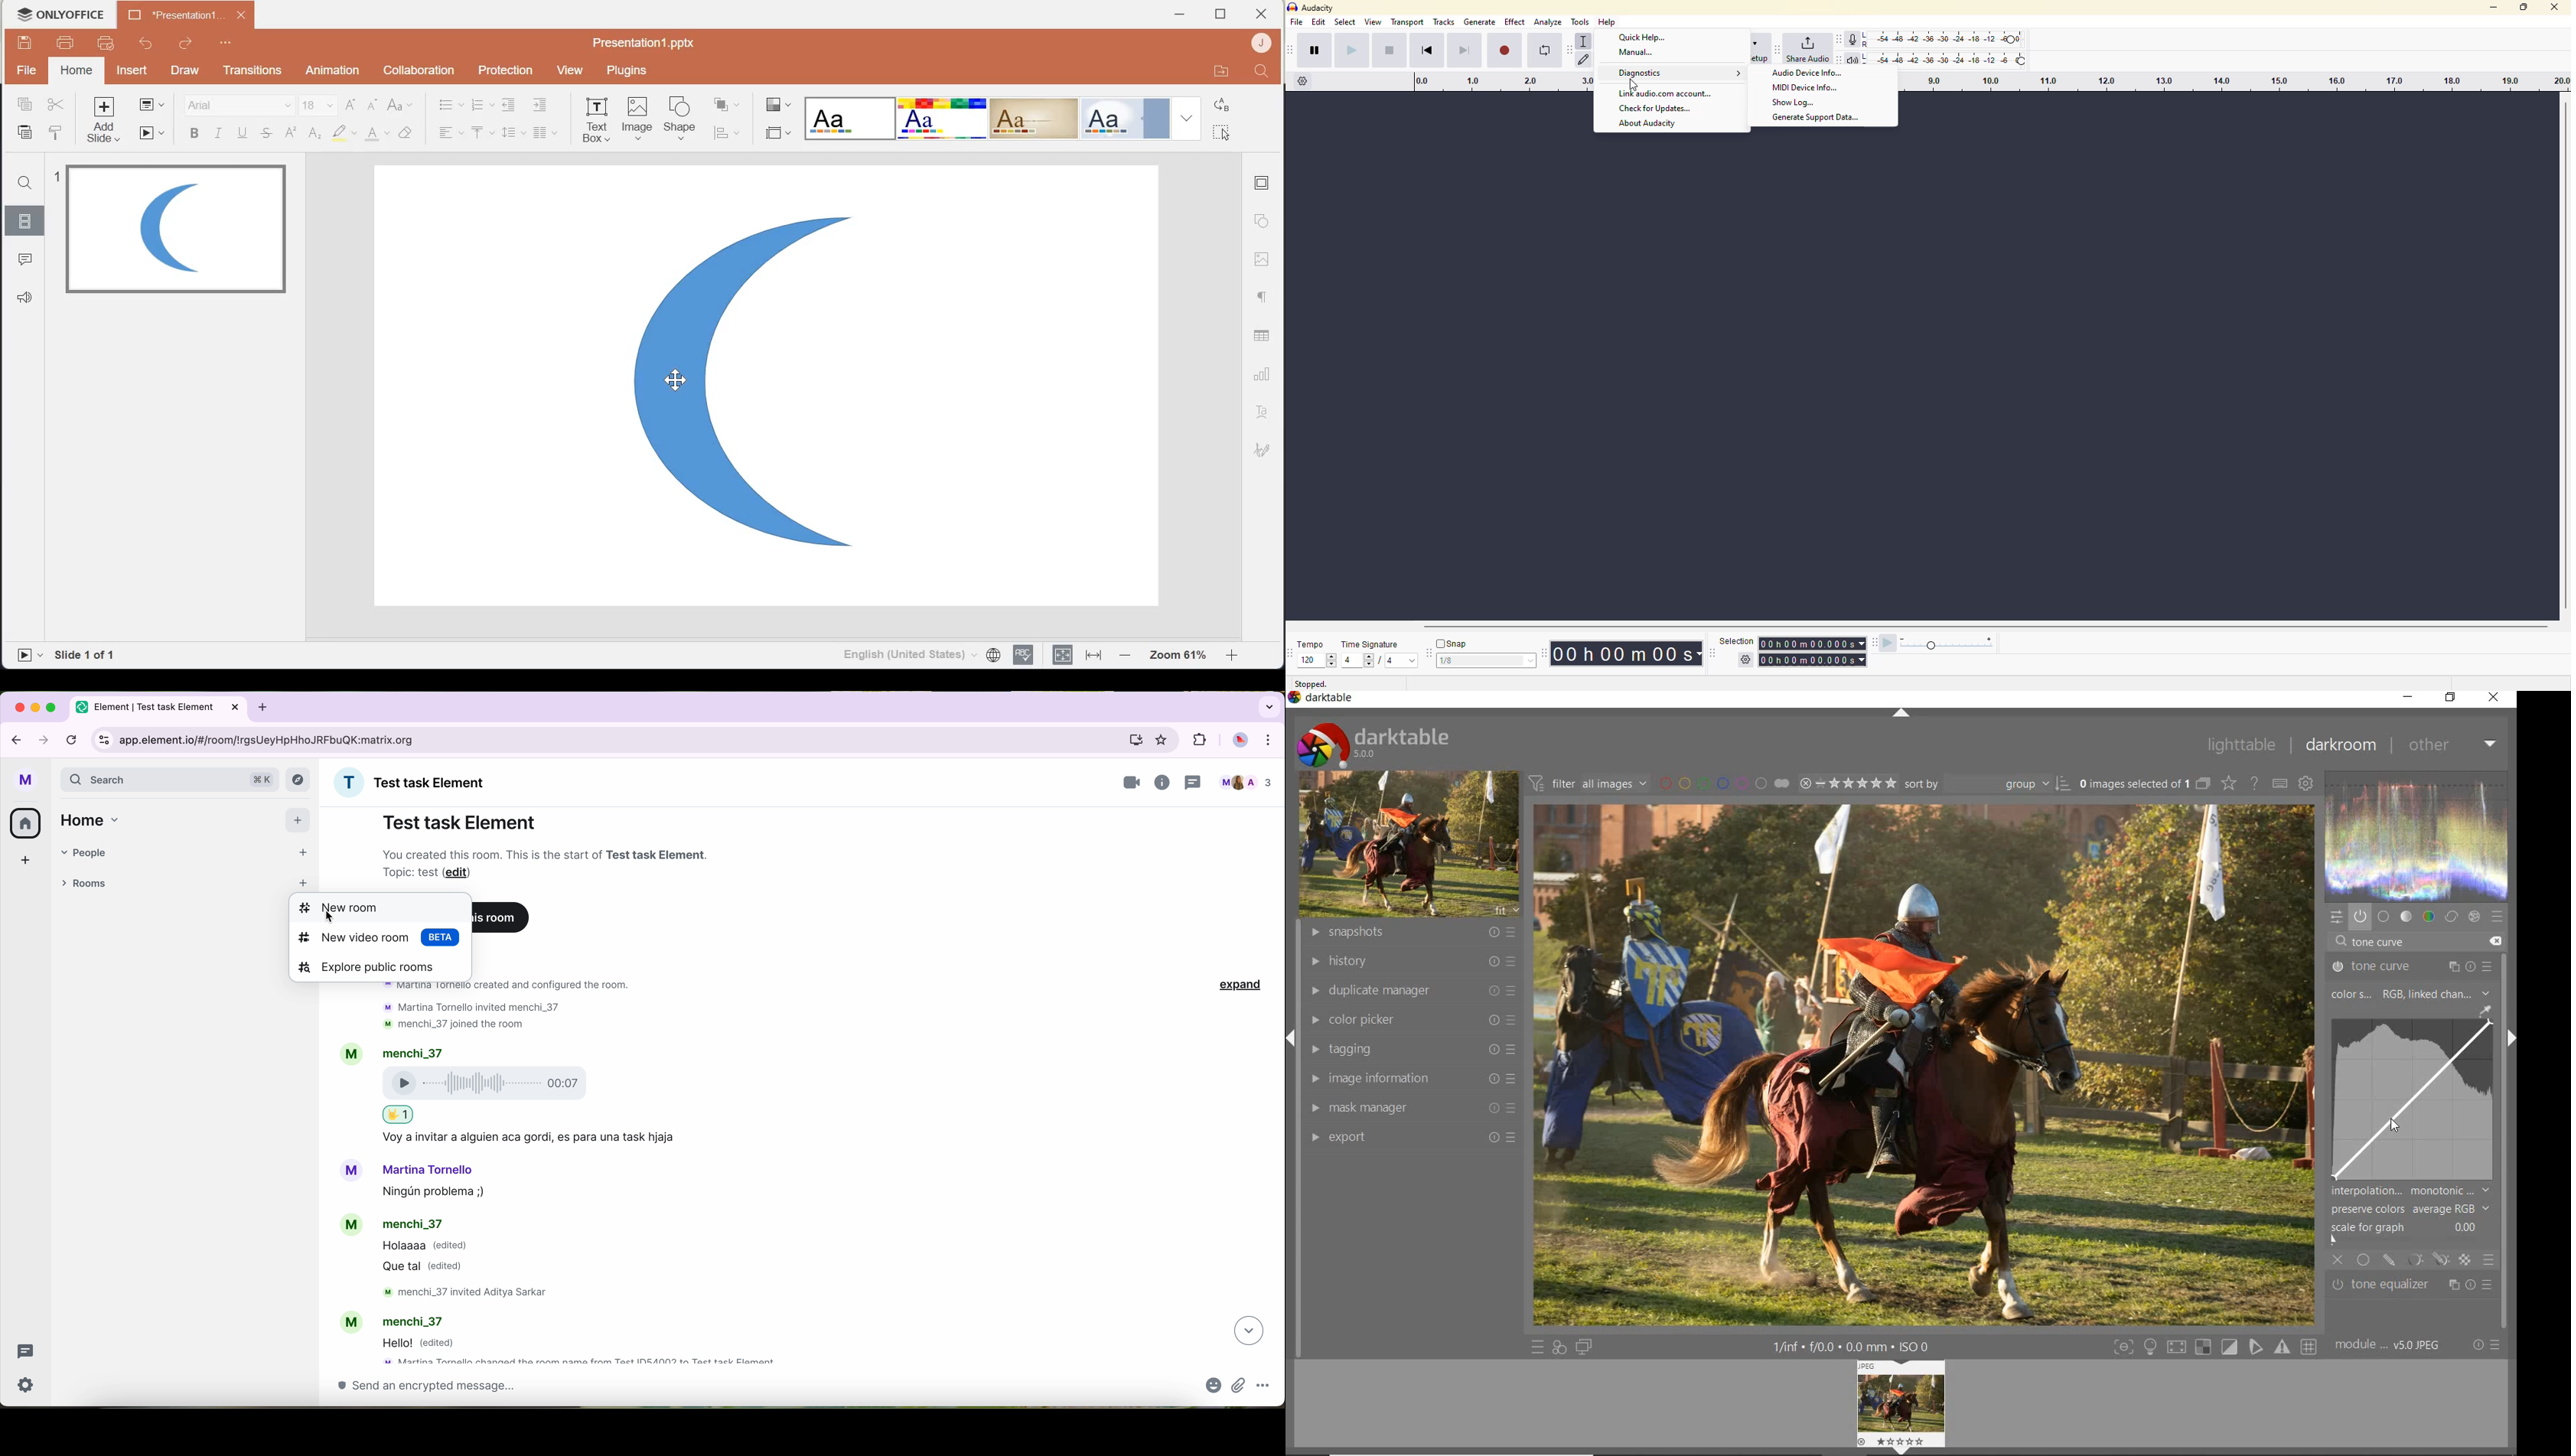 This screenshot has height=1456, width=2576. What do you see at coordinates (44, 739) in the screenshot?
I see `navigate foward` at bounding box center [44, 739].